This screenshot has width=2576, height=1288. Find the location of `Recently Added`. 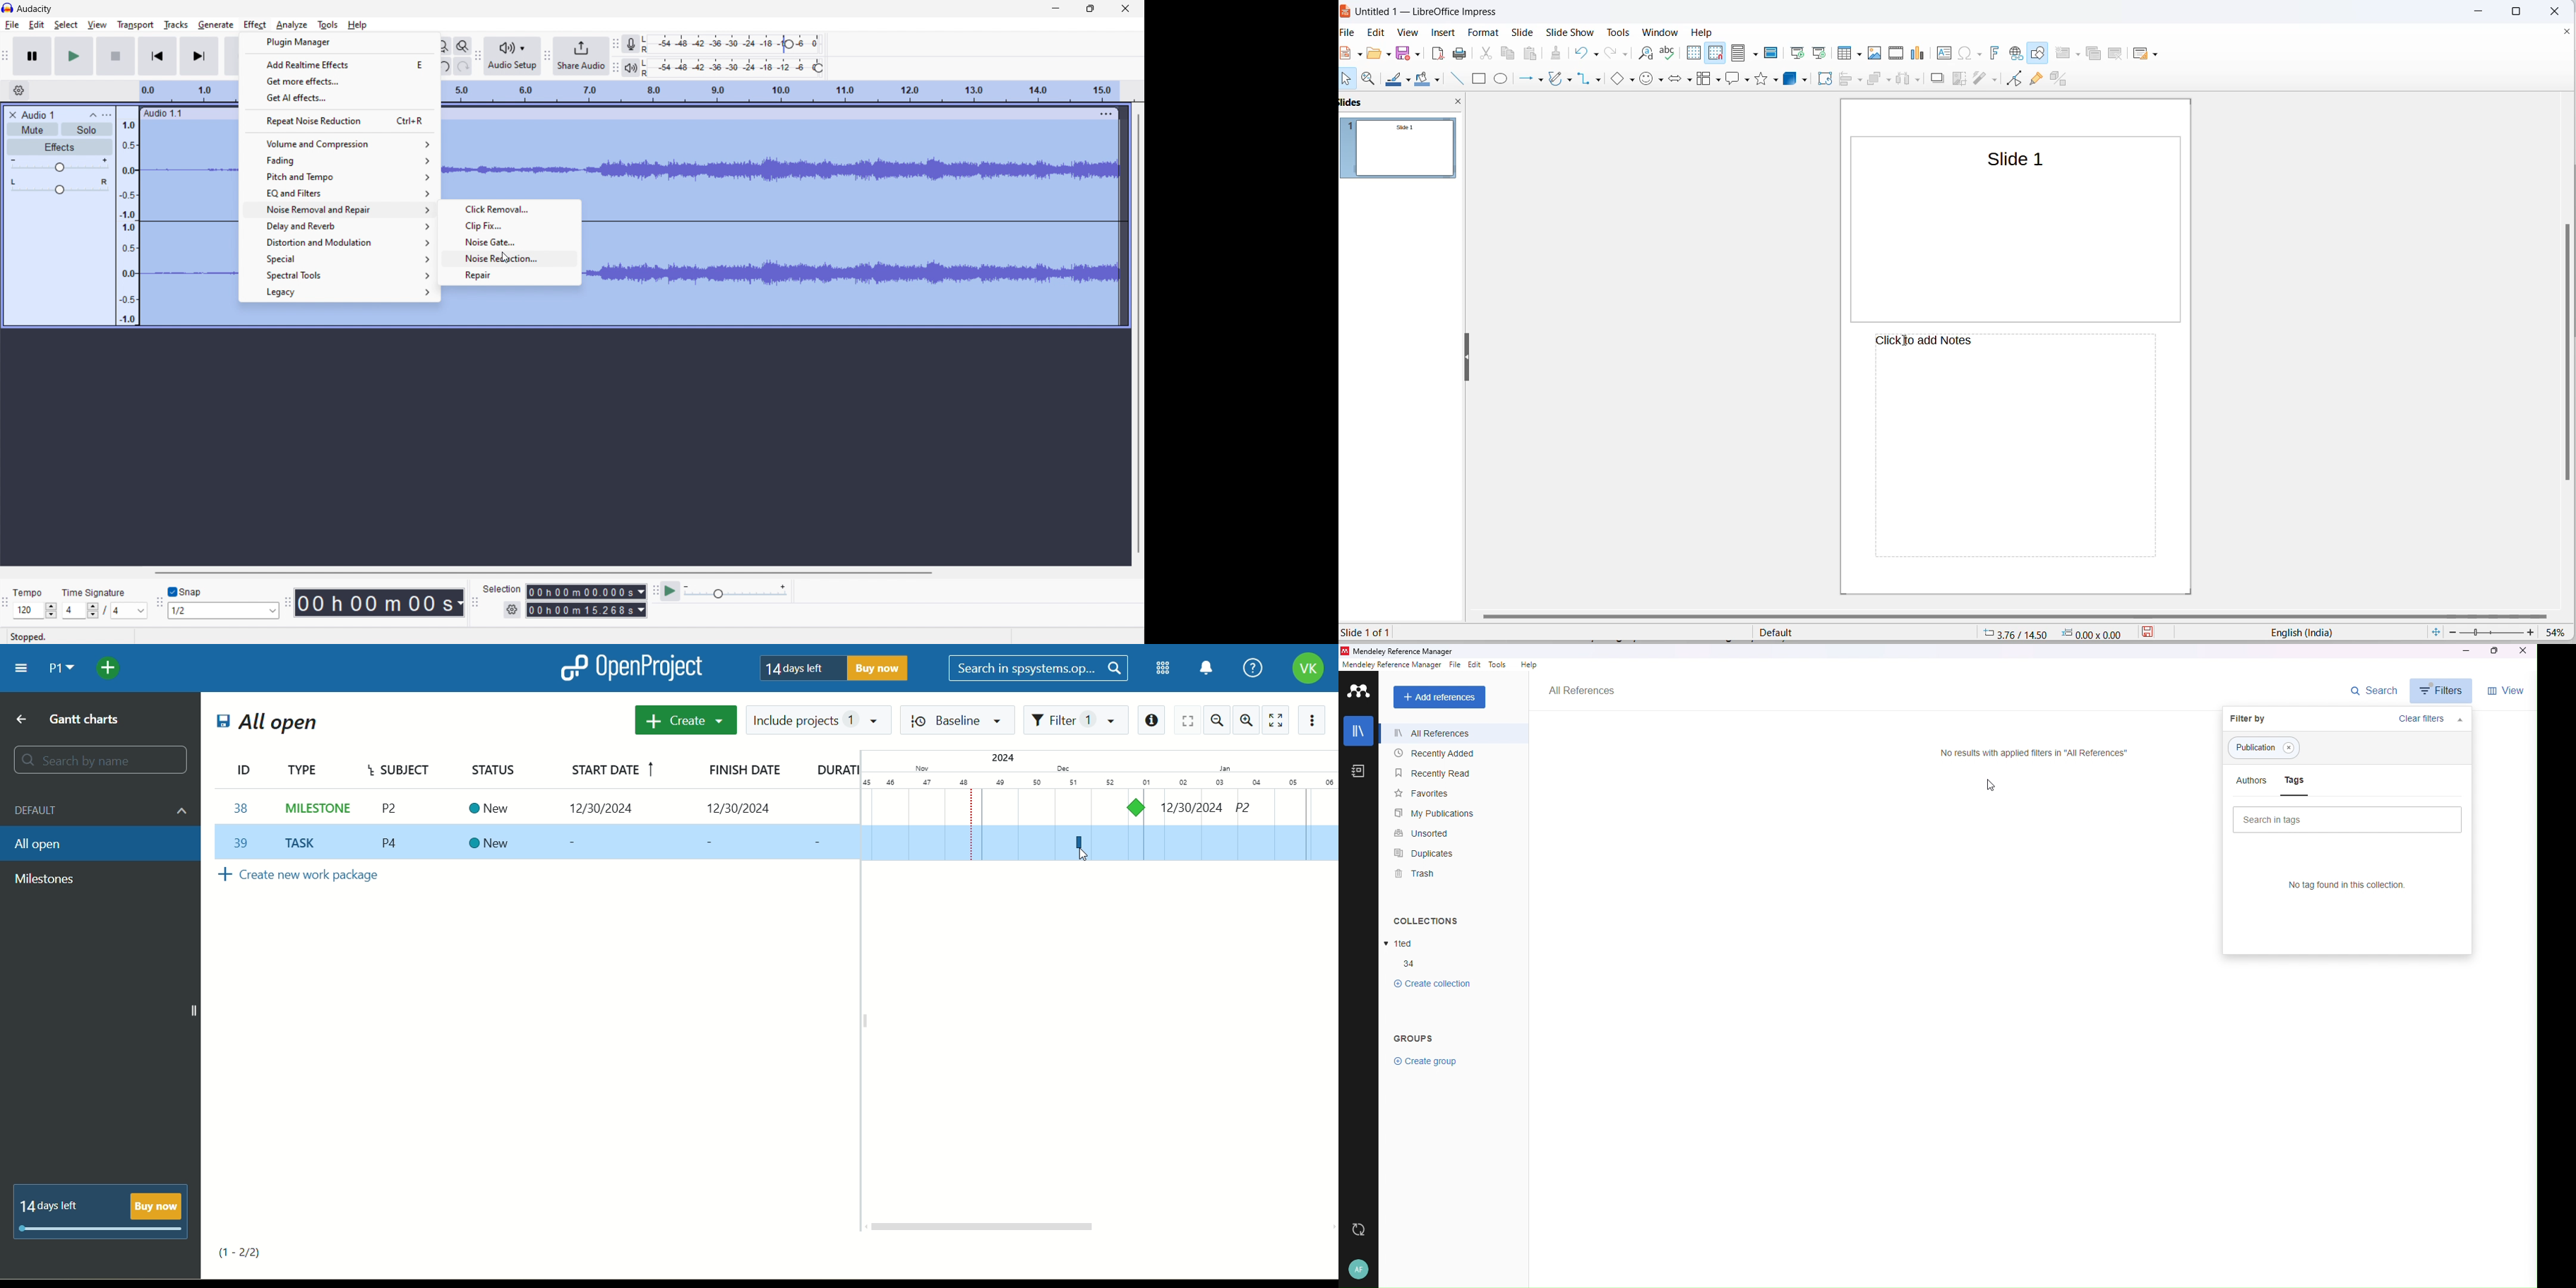

Recently Added is located at coordinates (1440, 755).